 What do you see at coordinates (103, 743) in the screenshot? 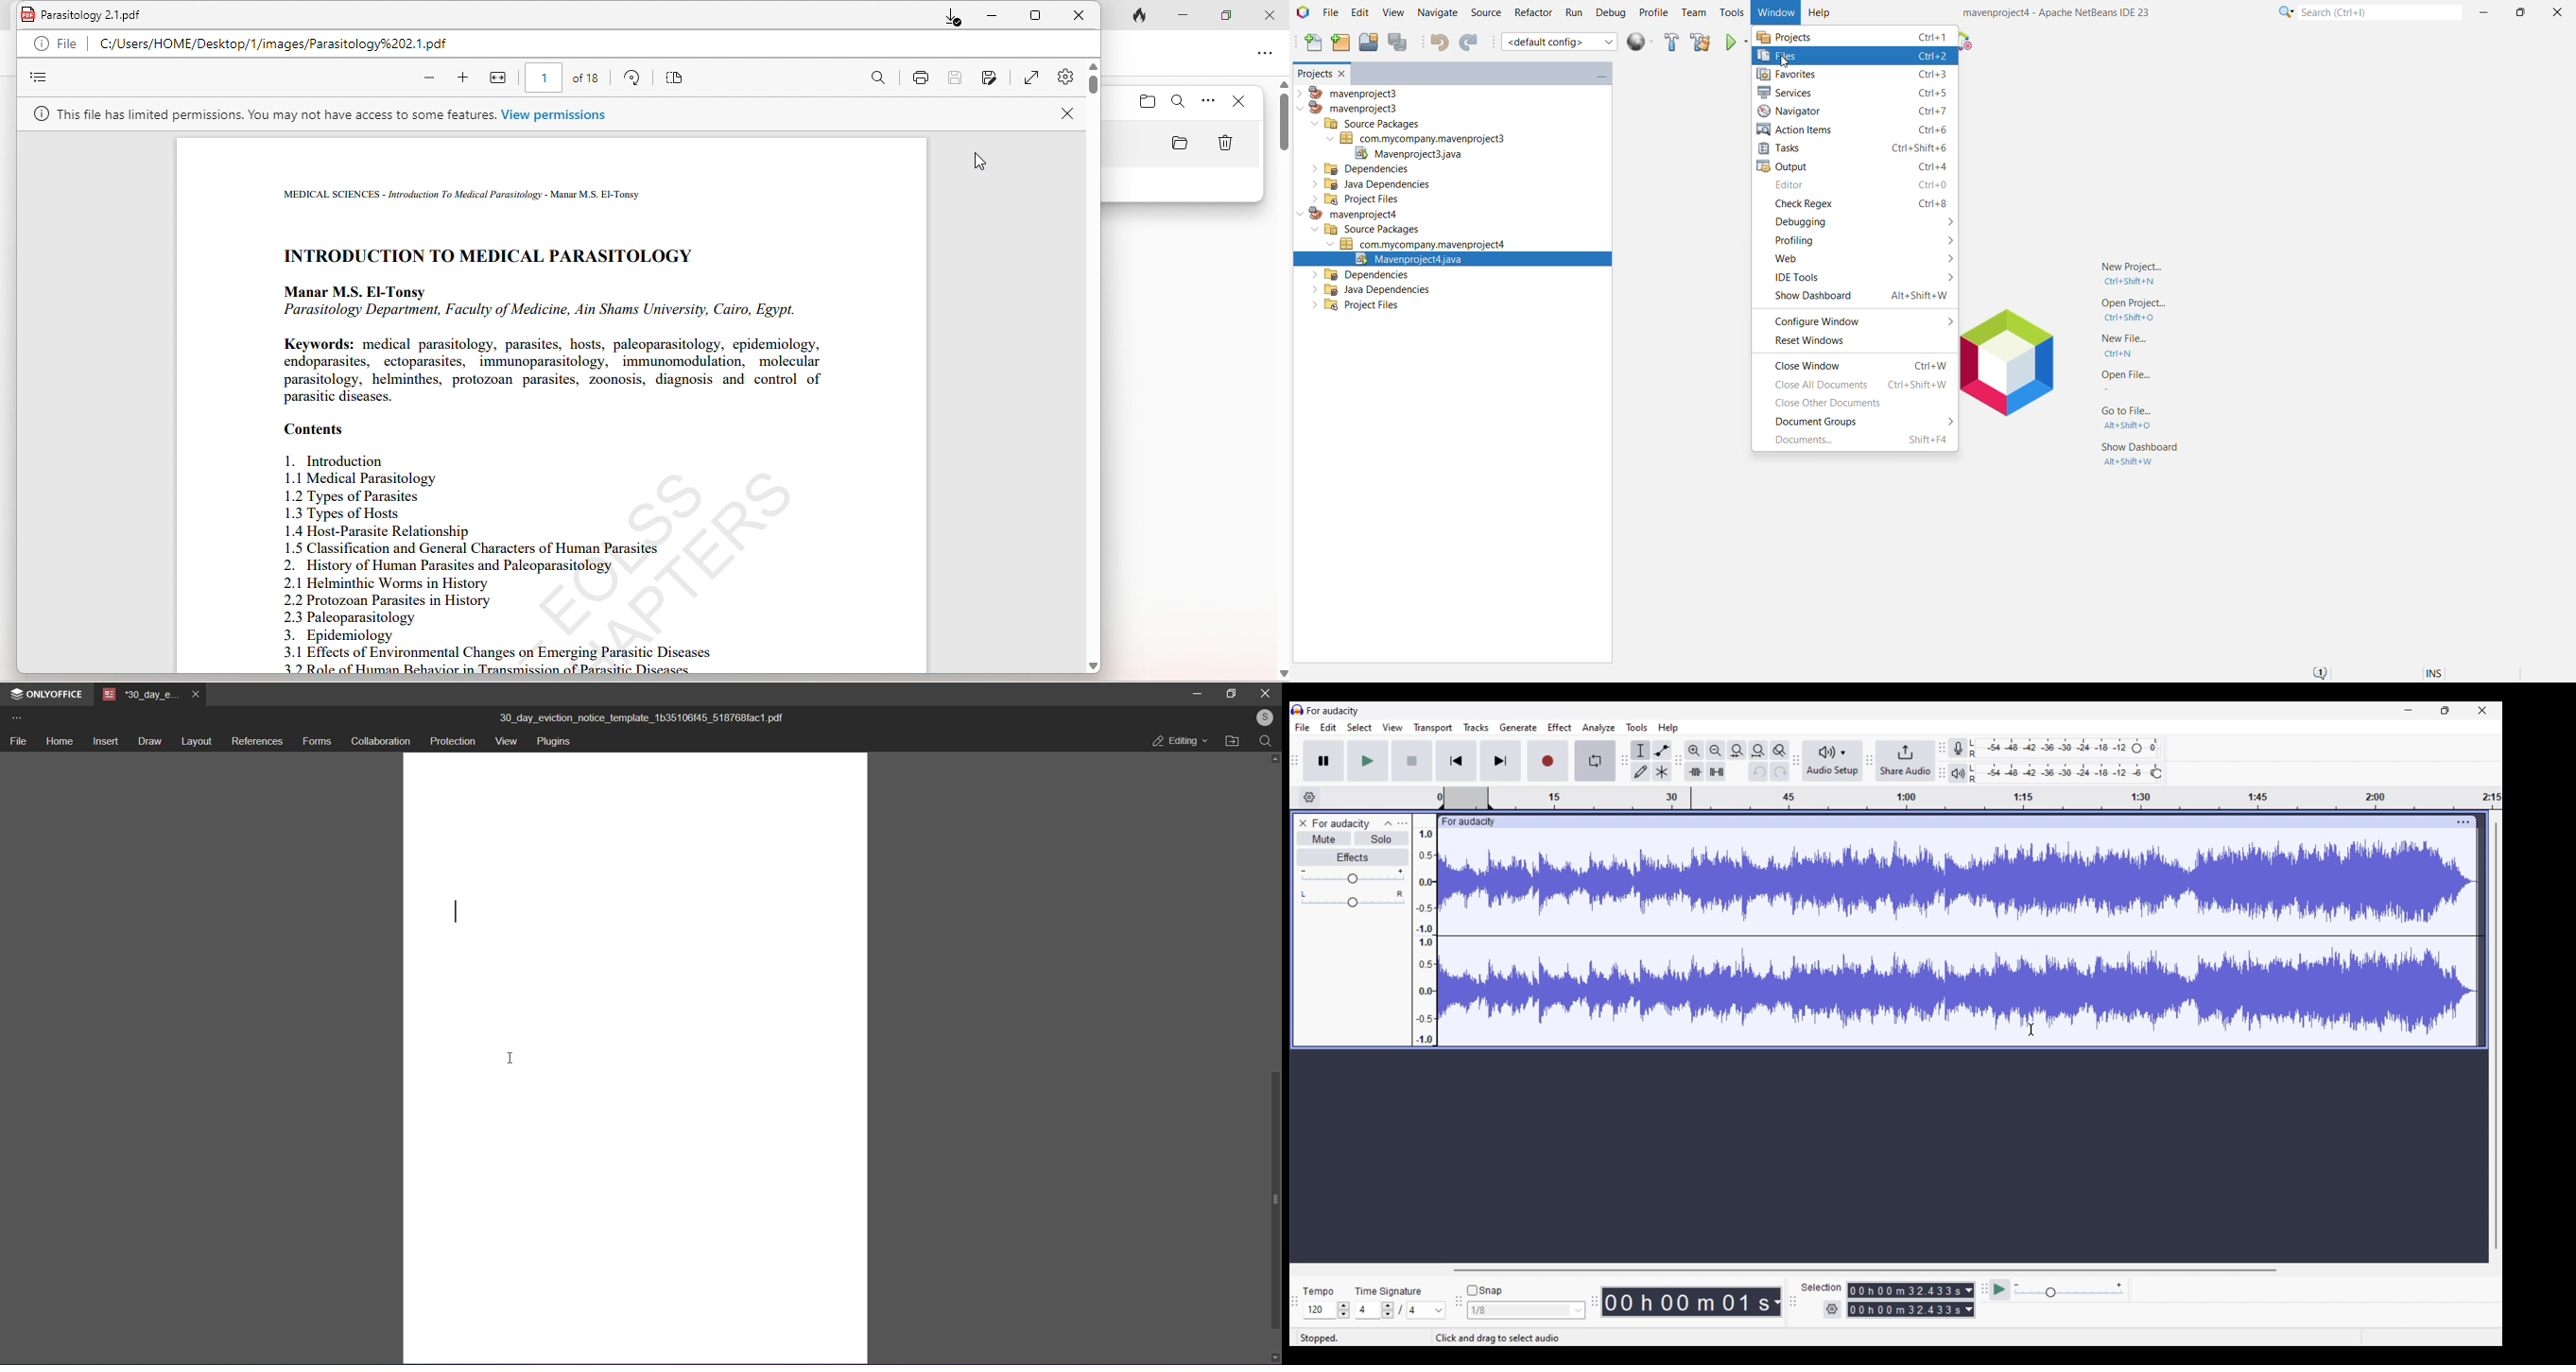
I see `insert` at bounding box center [103, 743].